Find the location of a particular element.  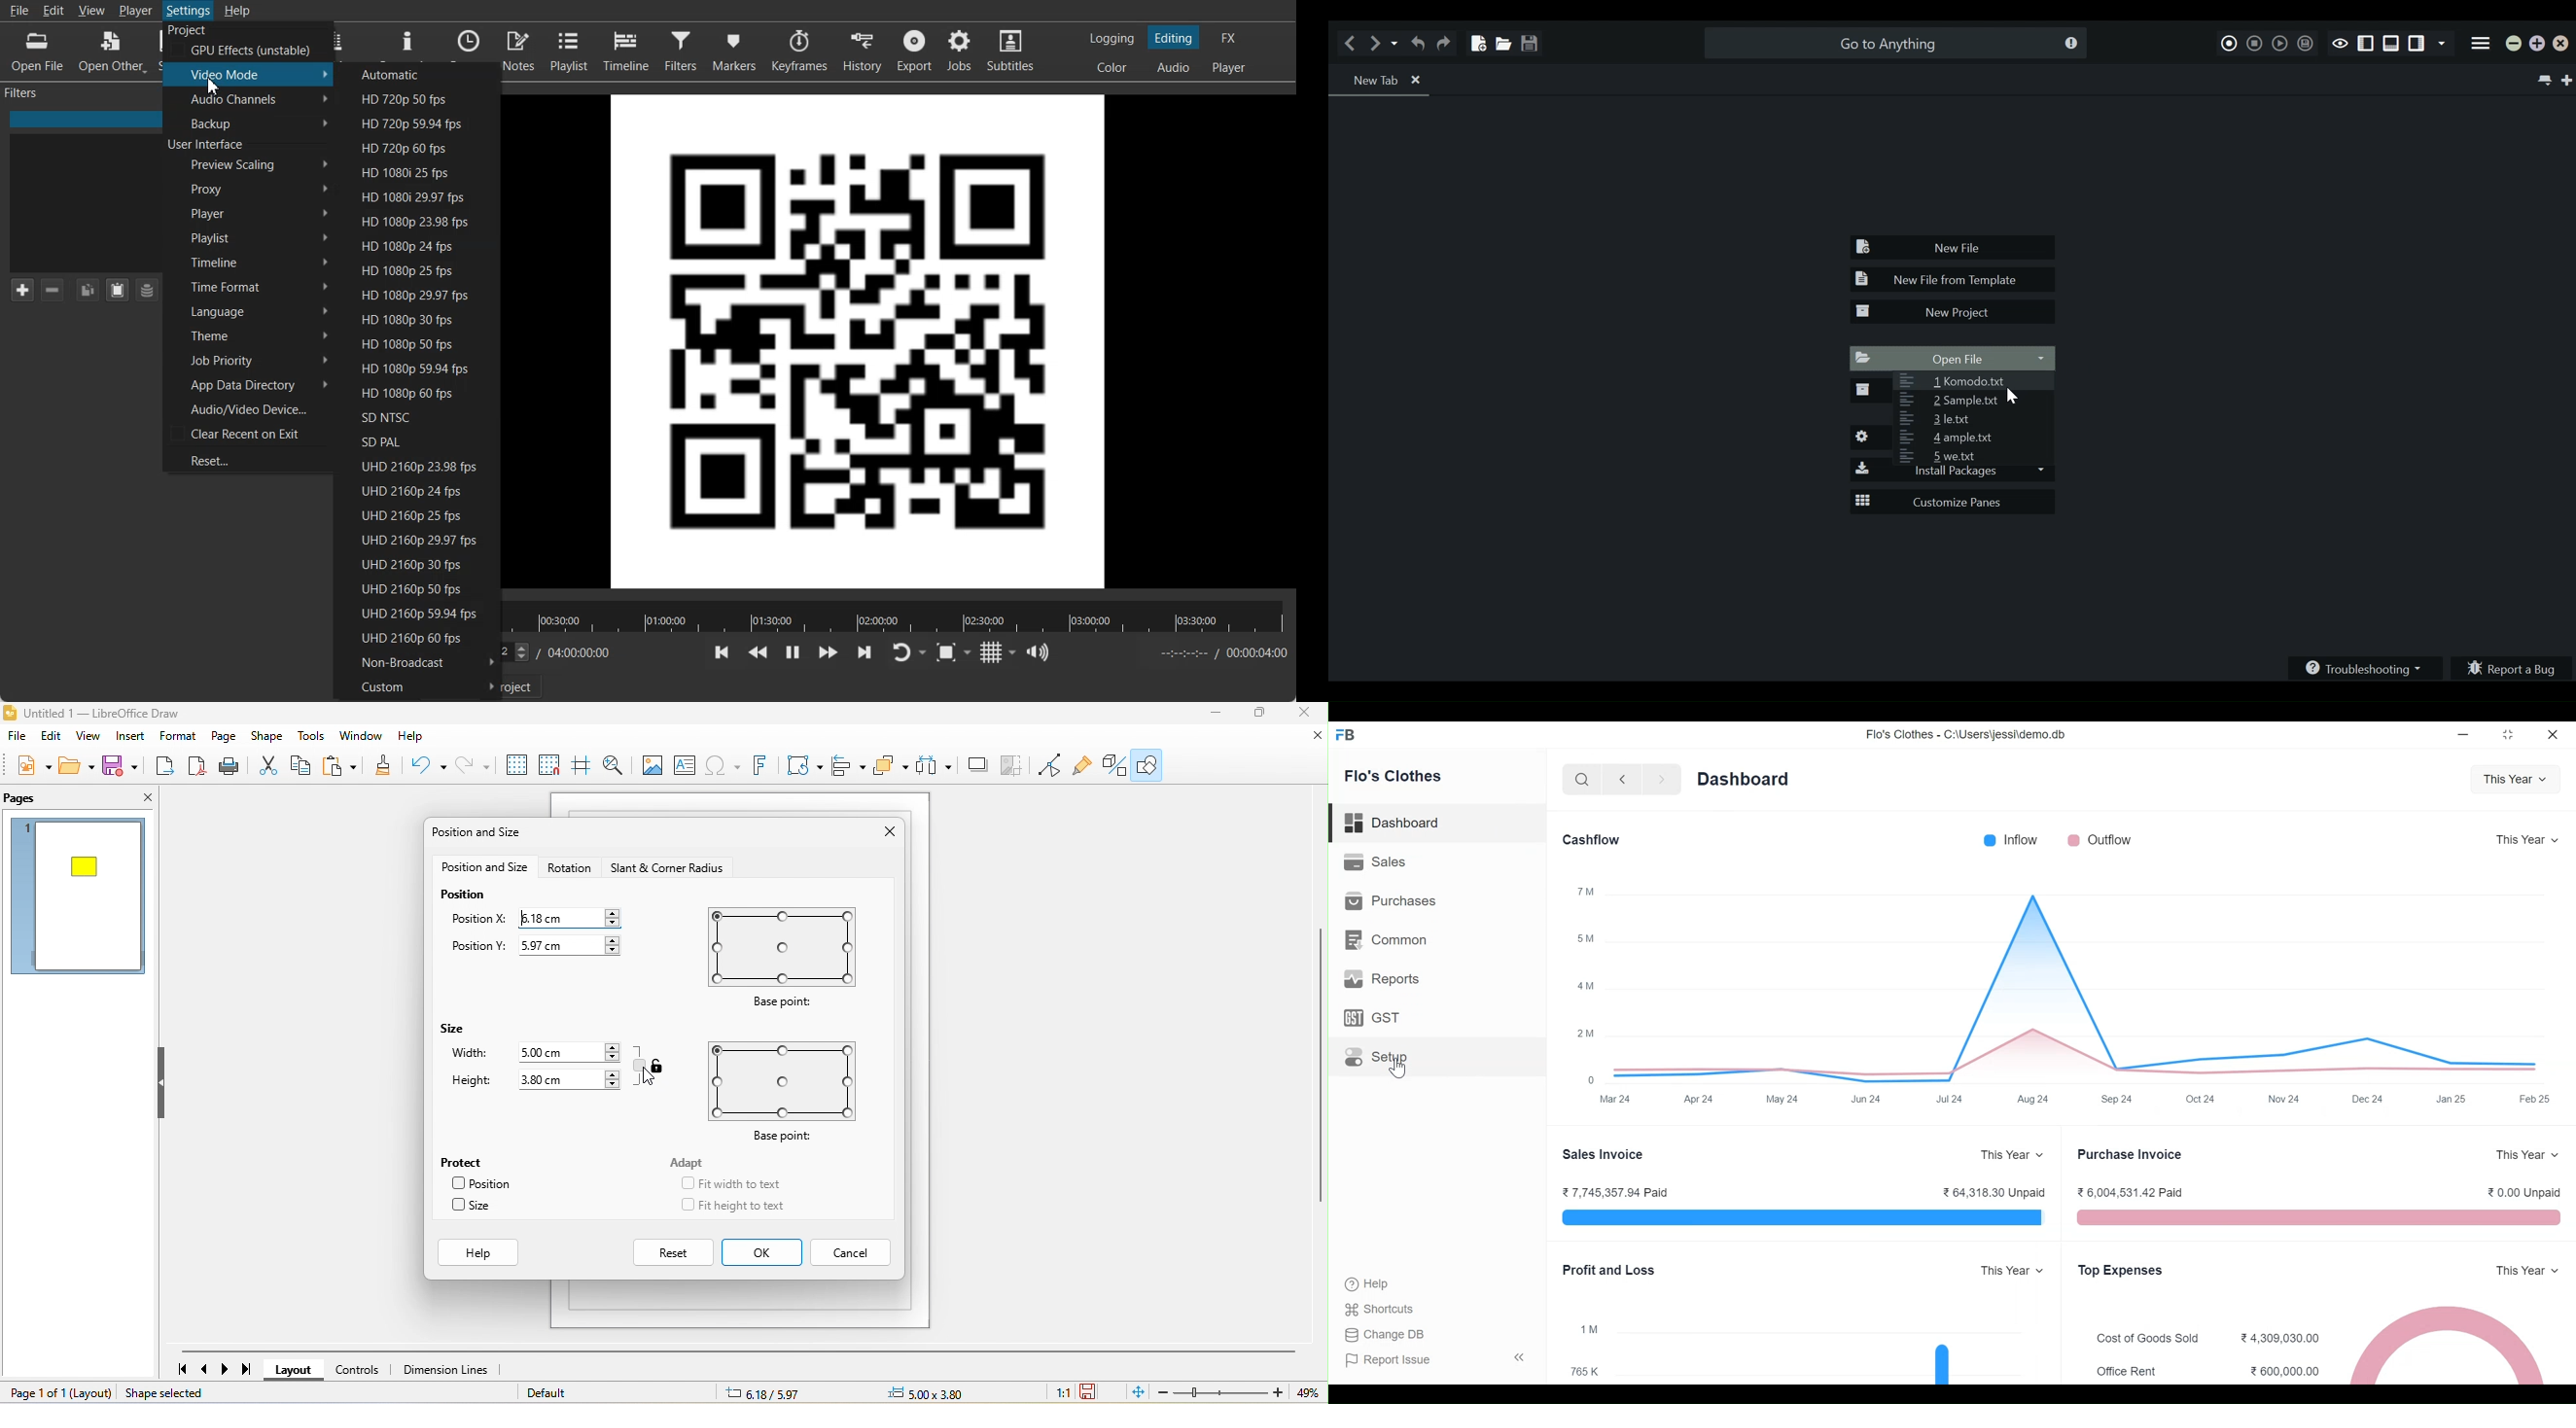

graph is located at coordinates (1942, 1363).